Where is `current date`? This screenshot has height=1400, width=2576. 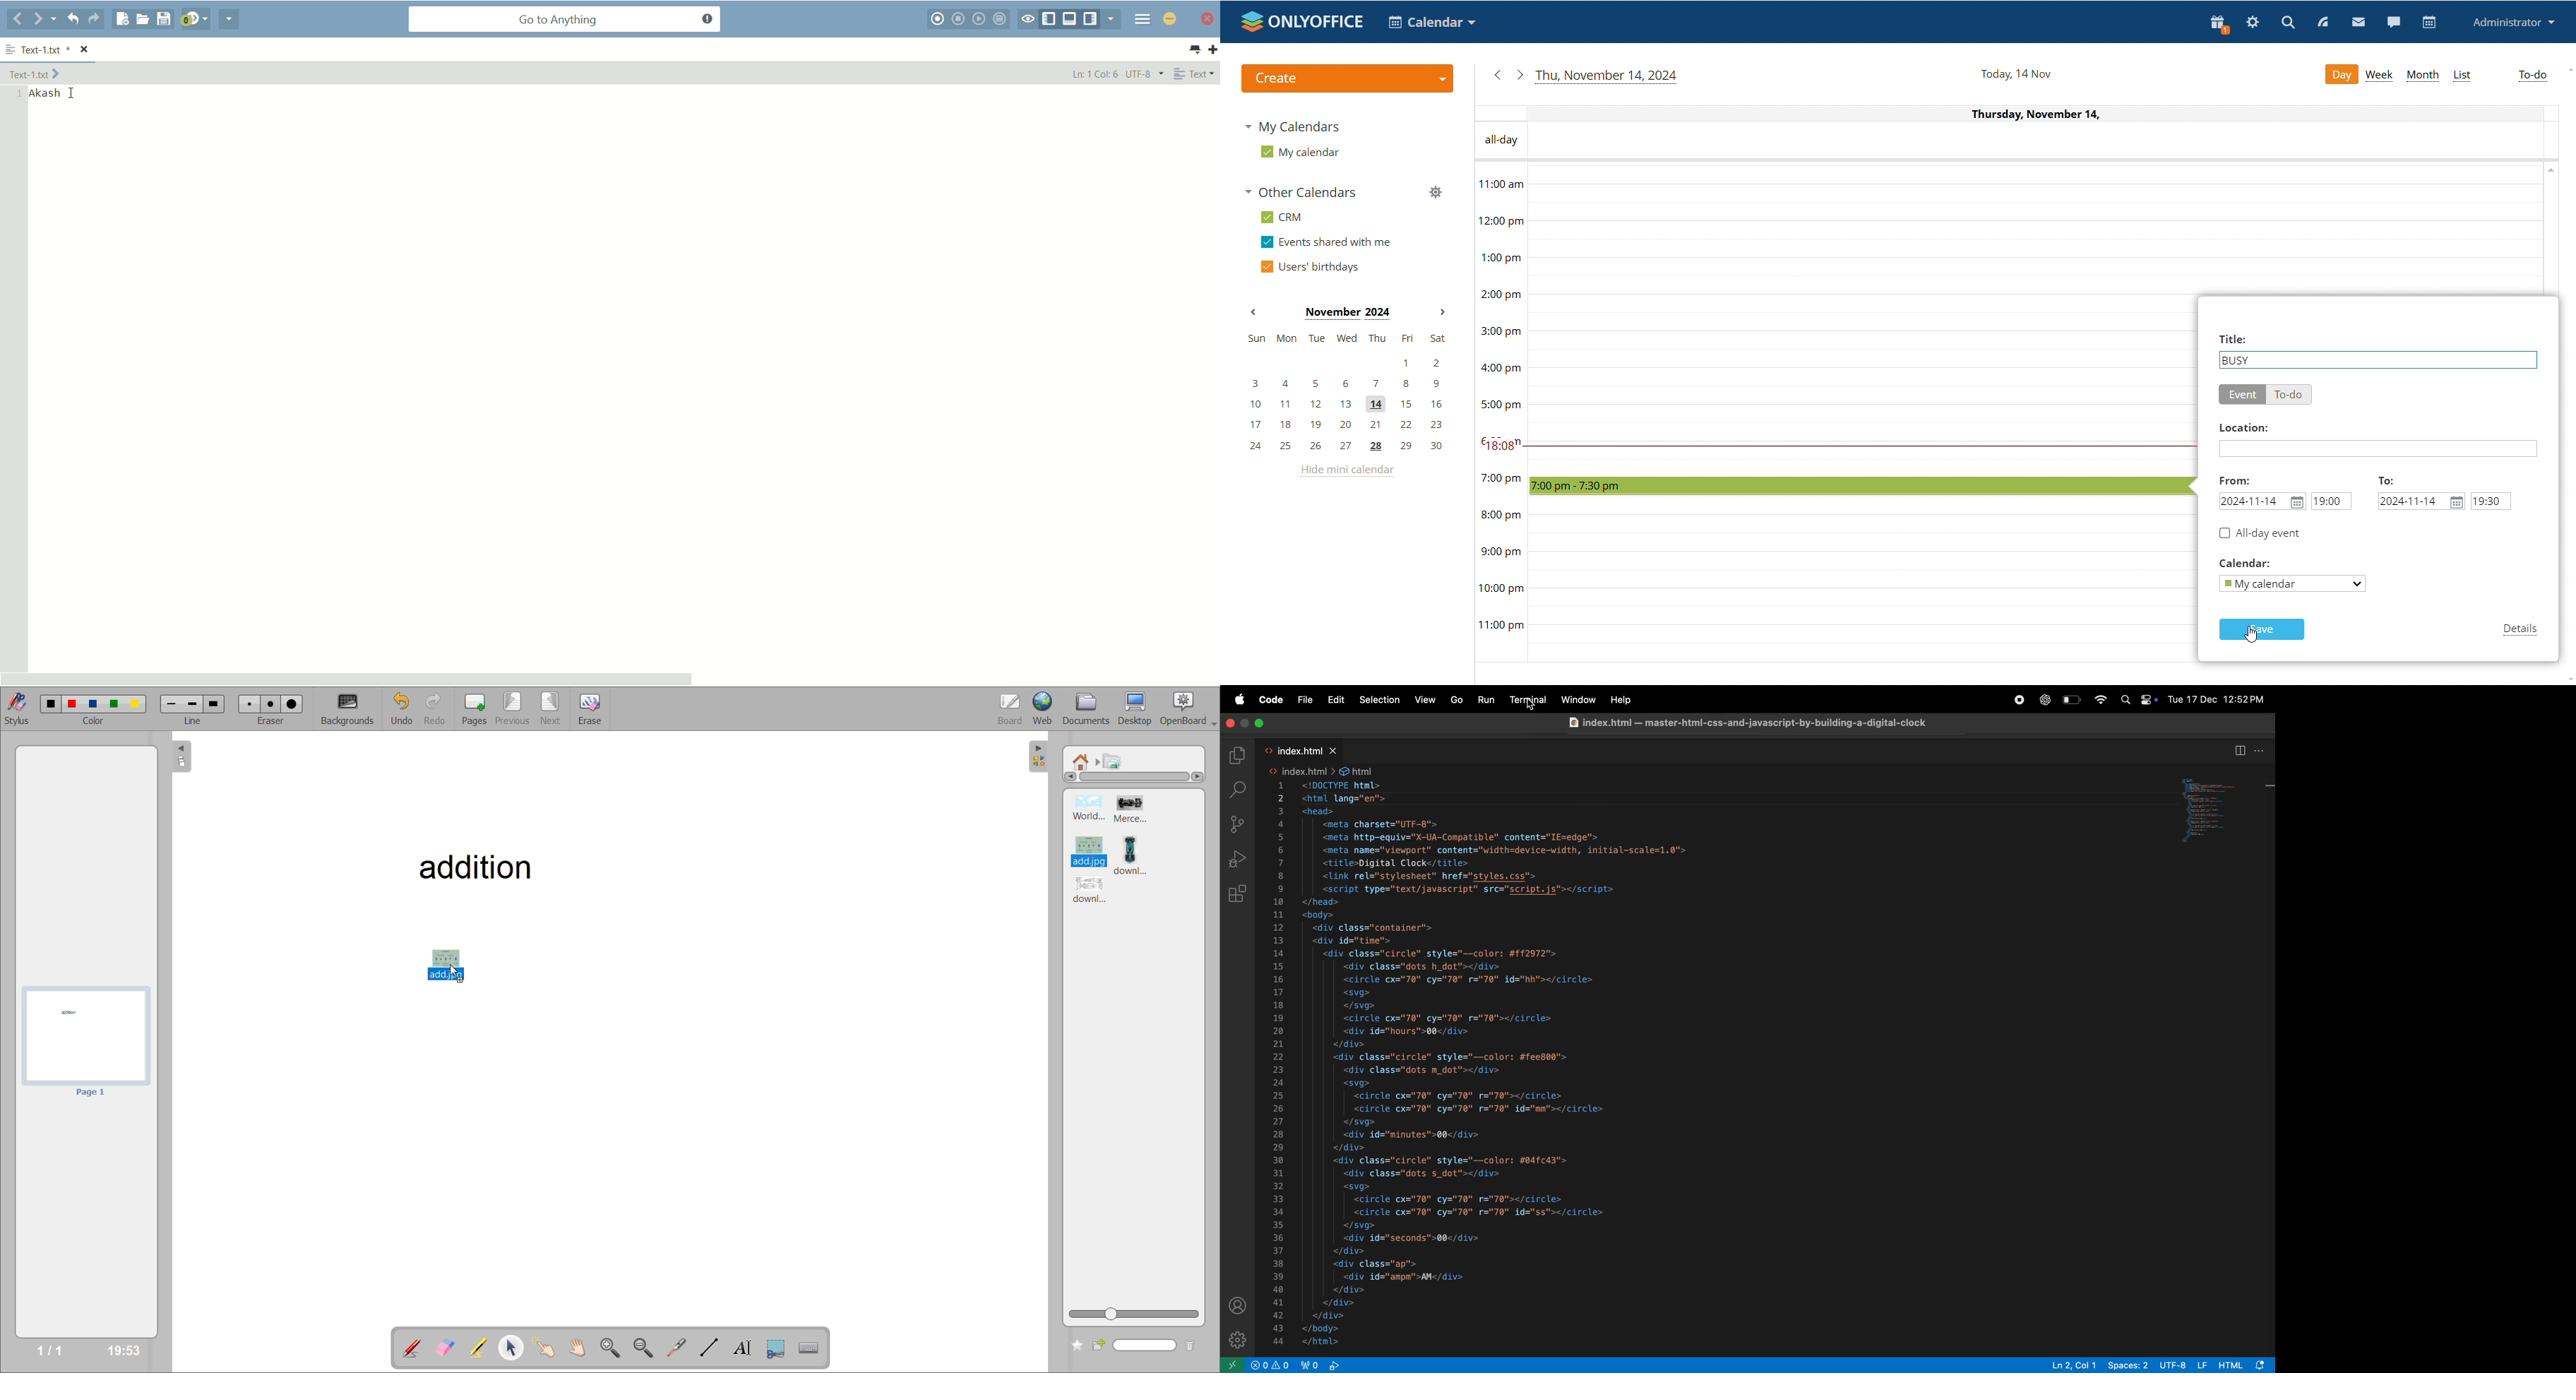 current date is located at coordinates (2015, 74).